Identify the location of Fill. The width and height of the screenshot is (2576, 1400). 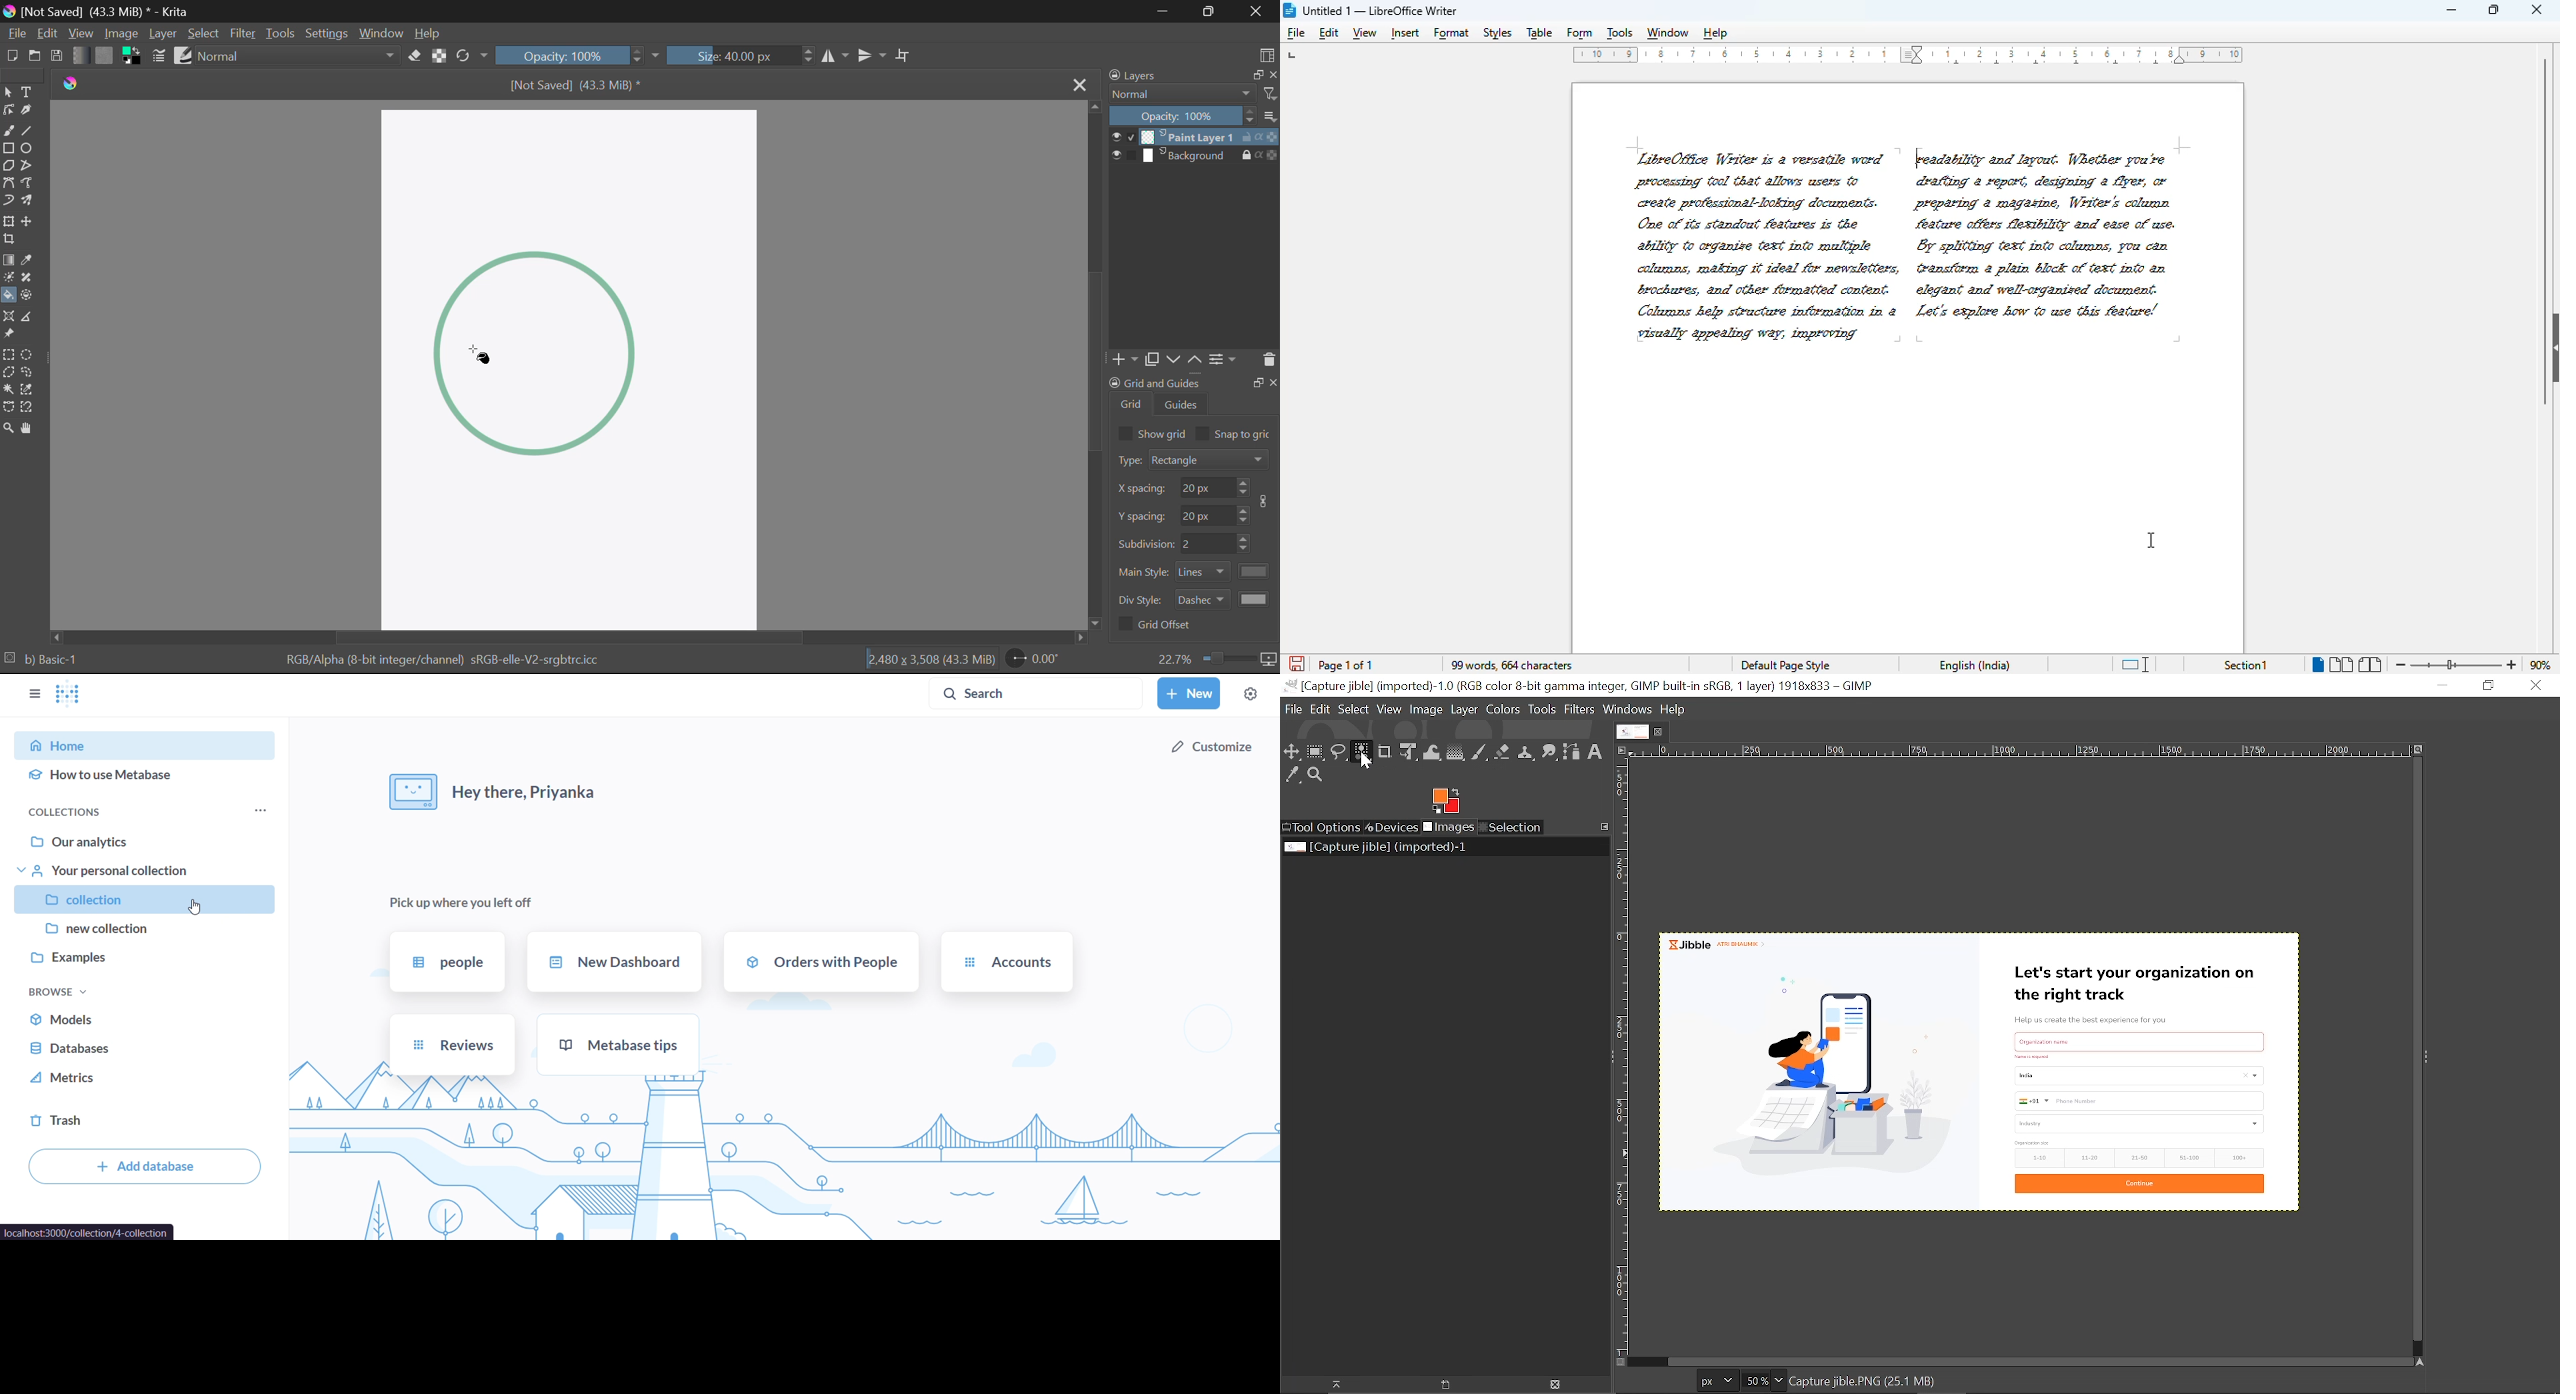
(8, 296).